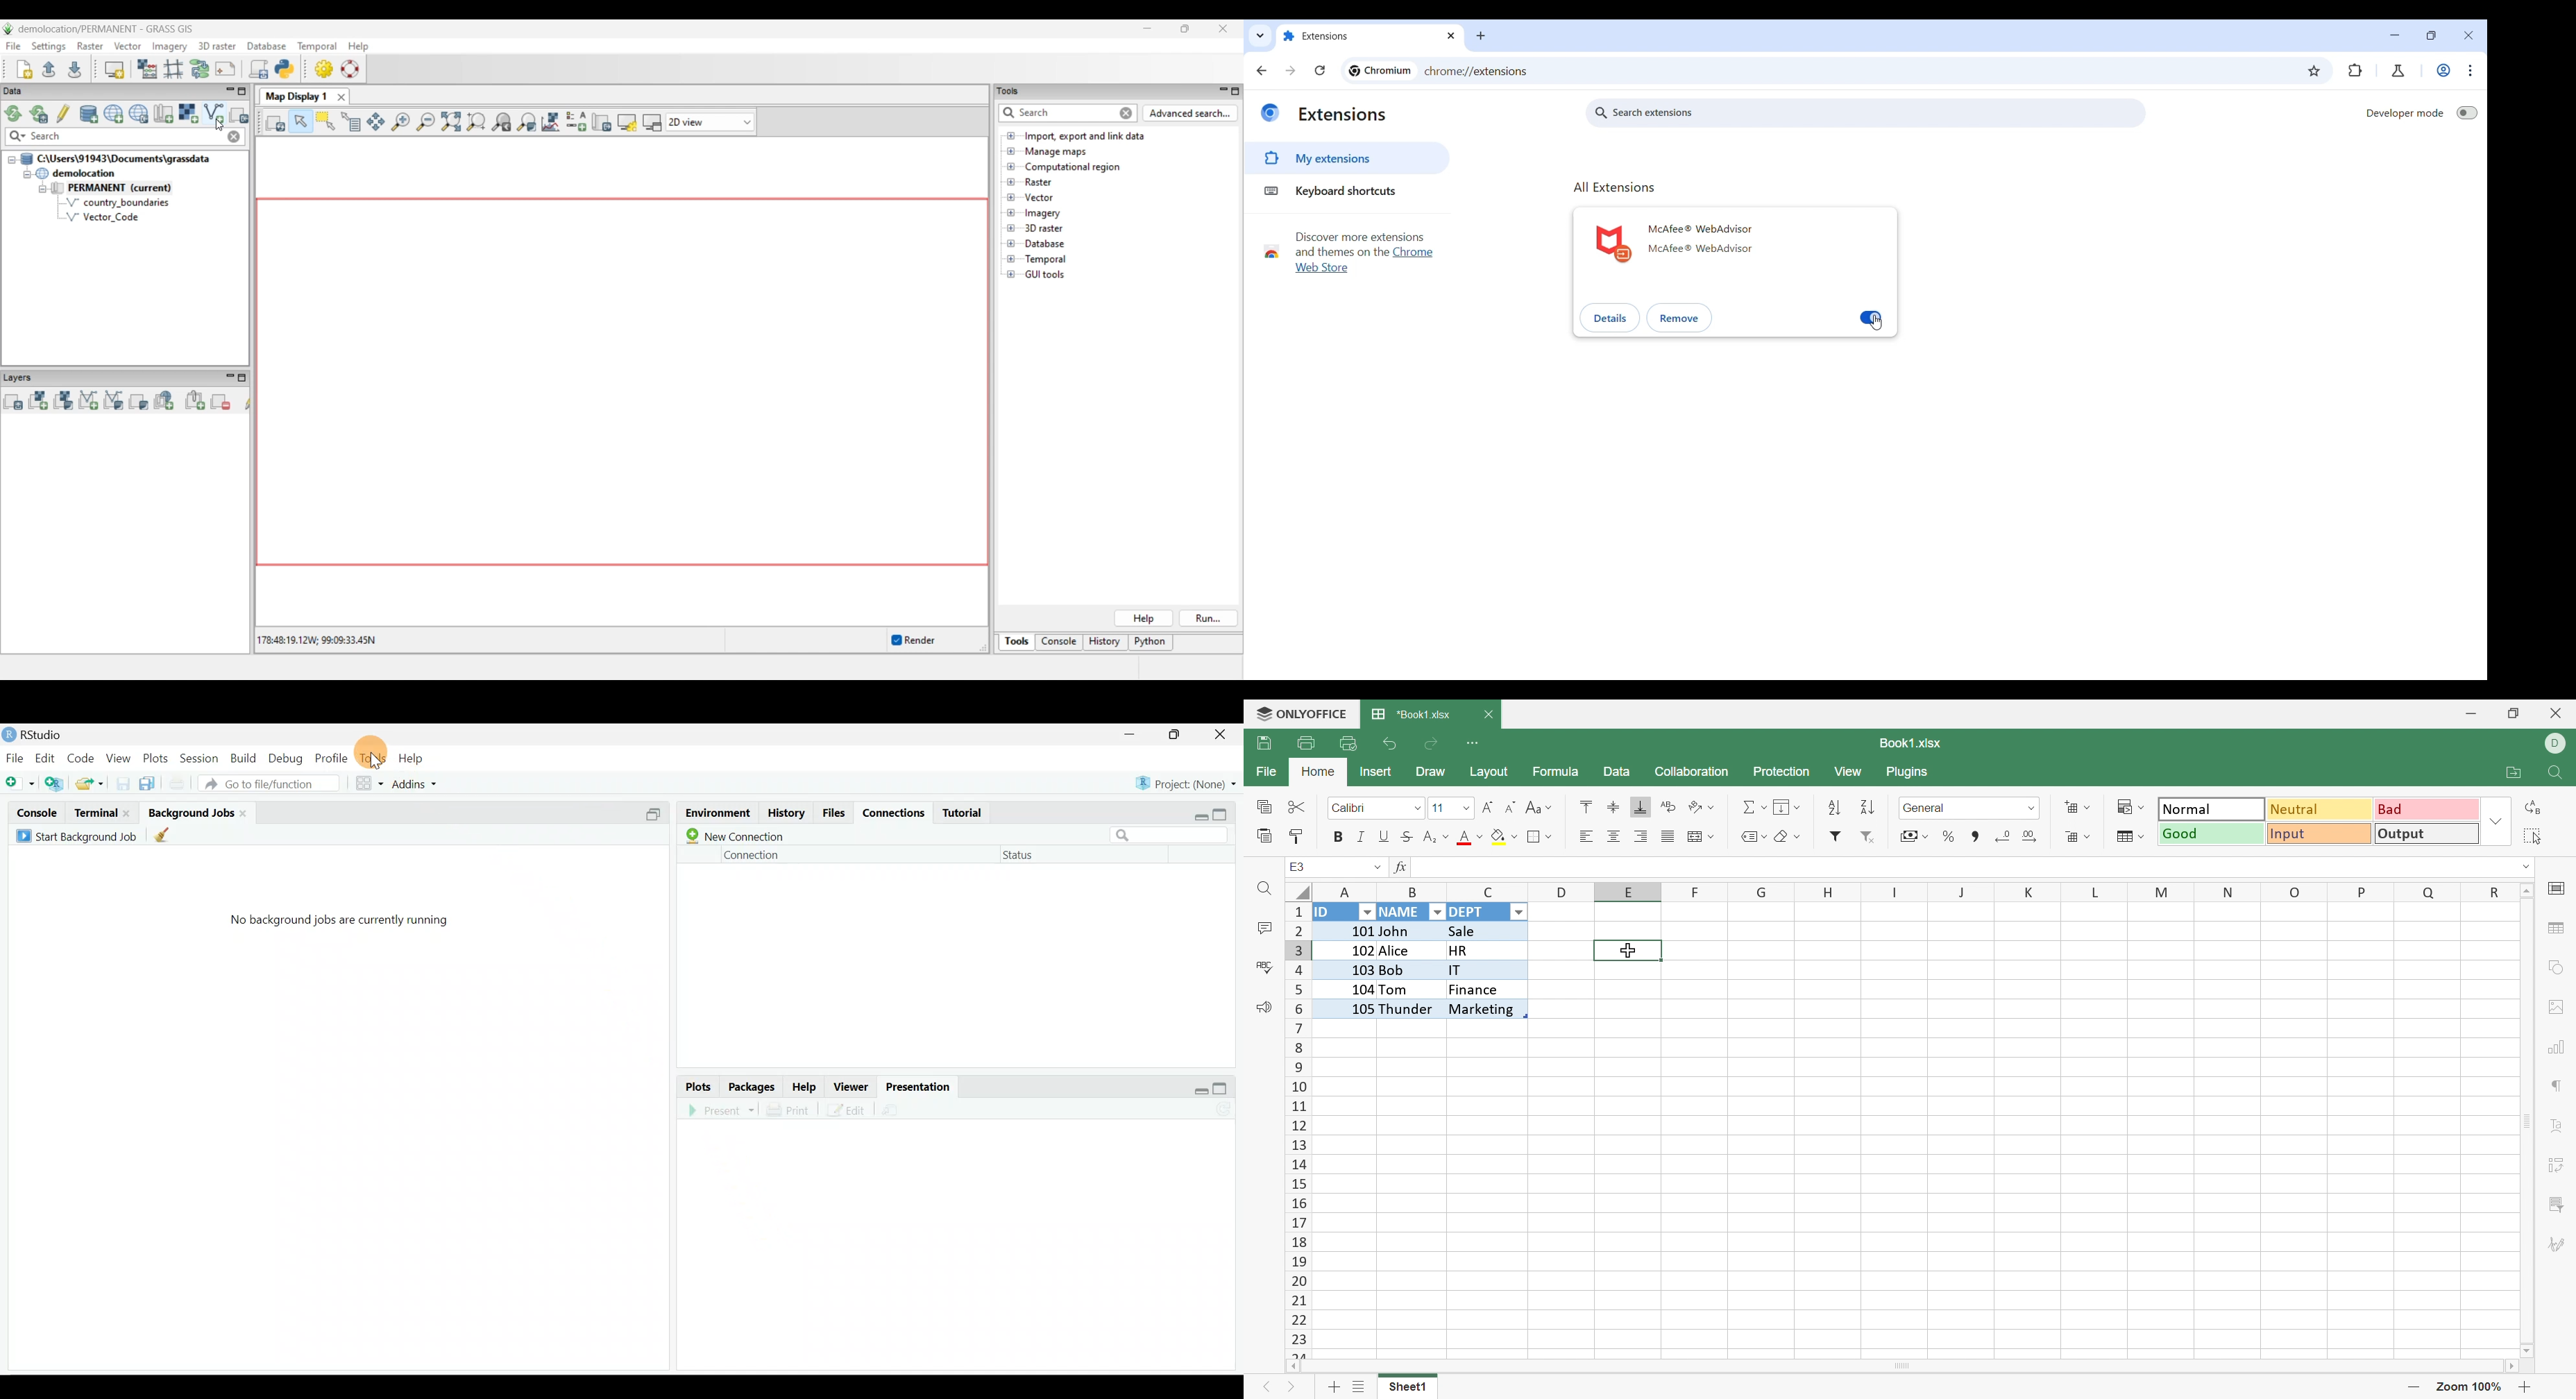  What do you see at coordinates (1225, 1108) in the screenshot?
I see `Refresh the presentation view` at bounding box center [1225, 1108].